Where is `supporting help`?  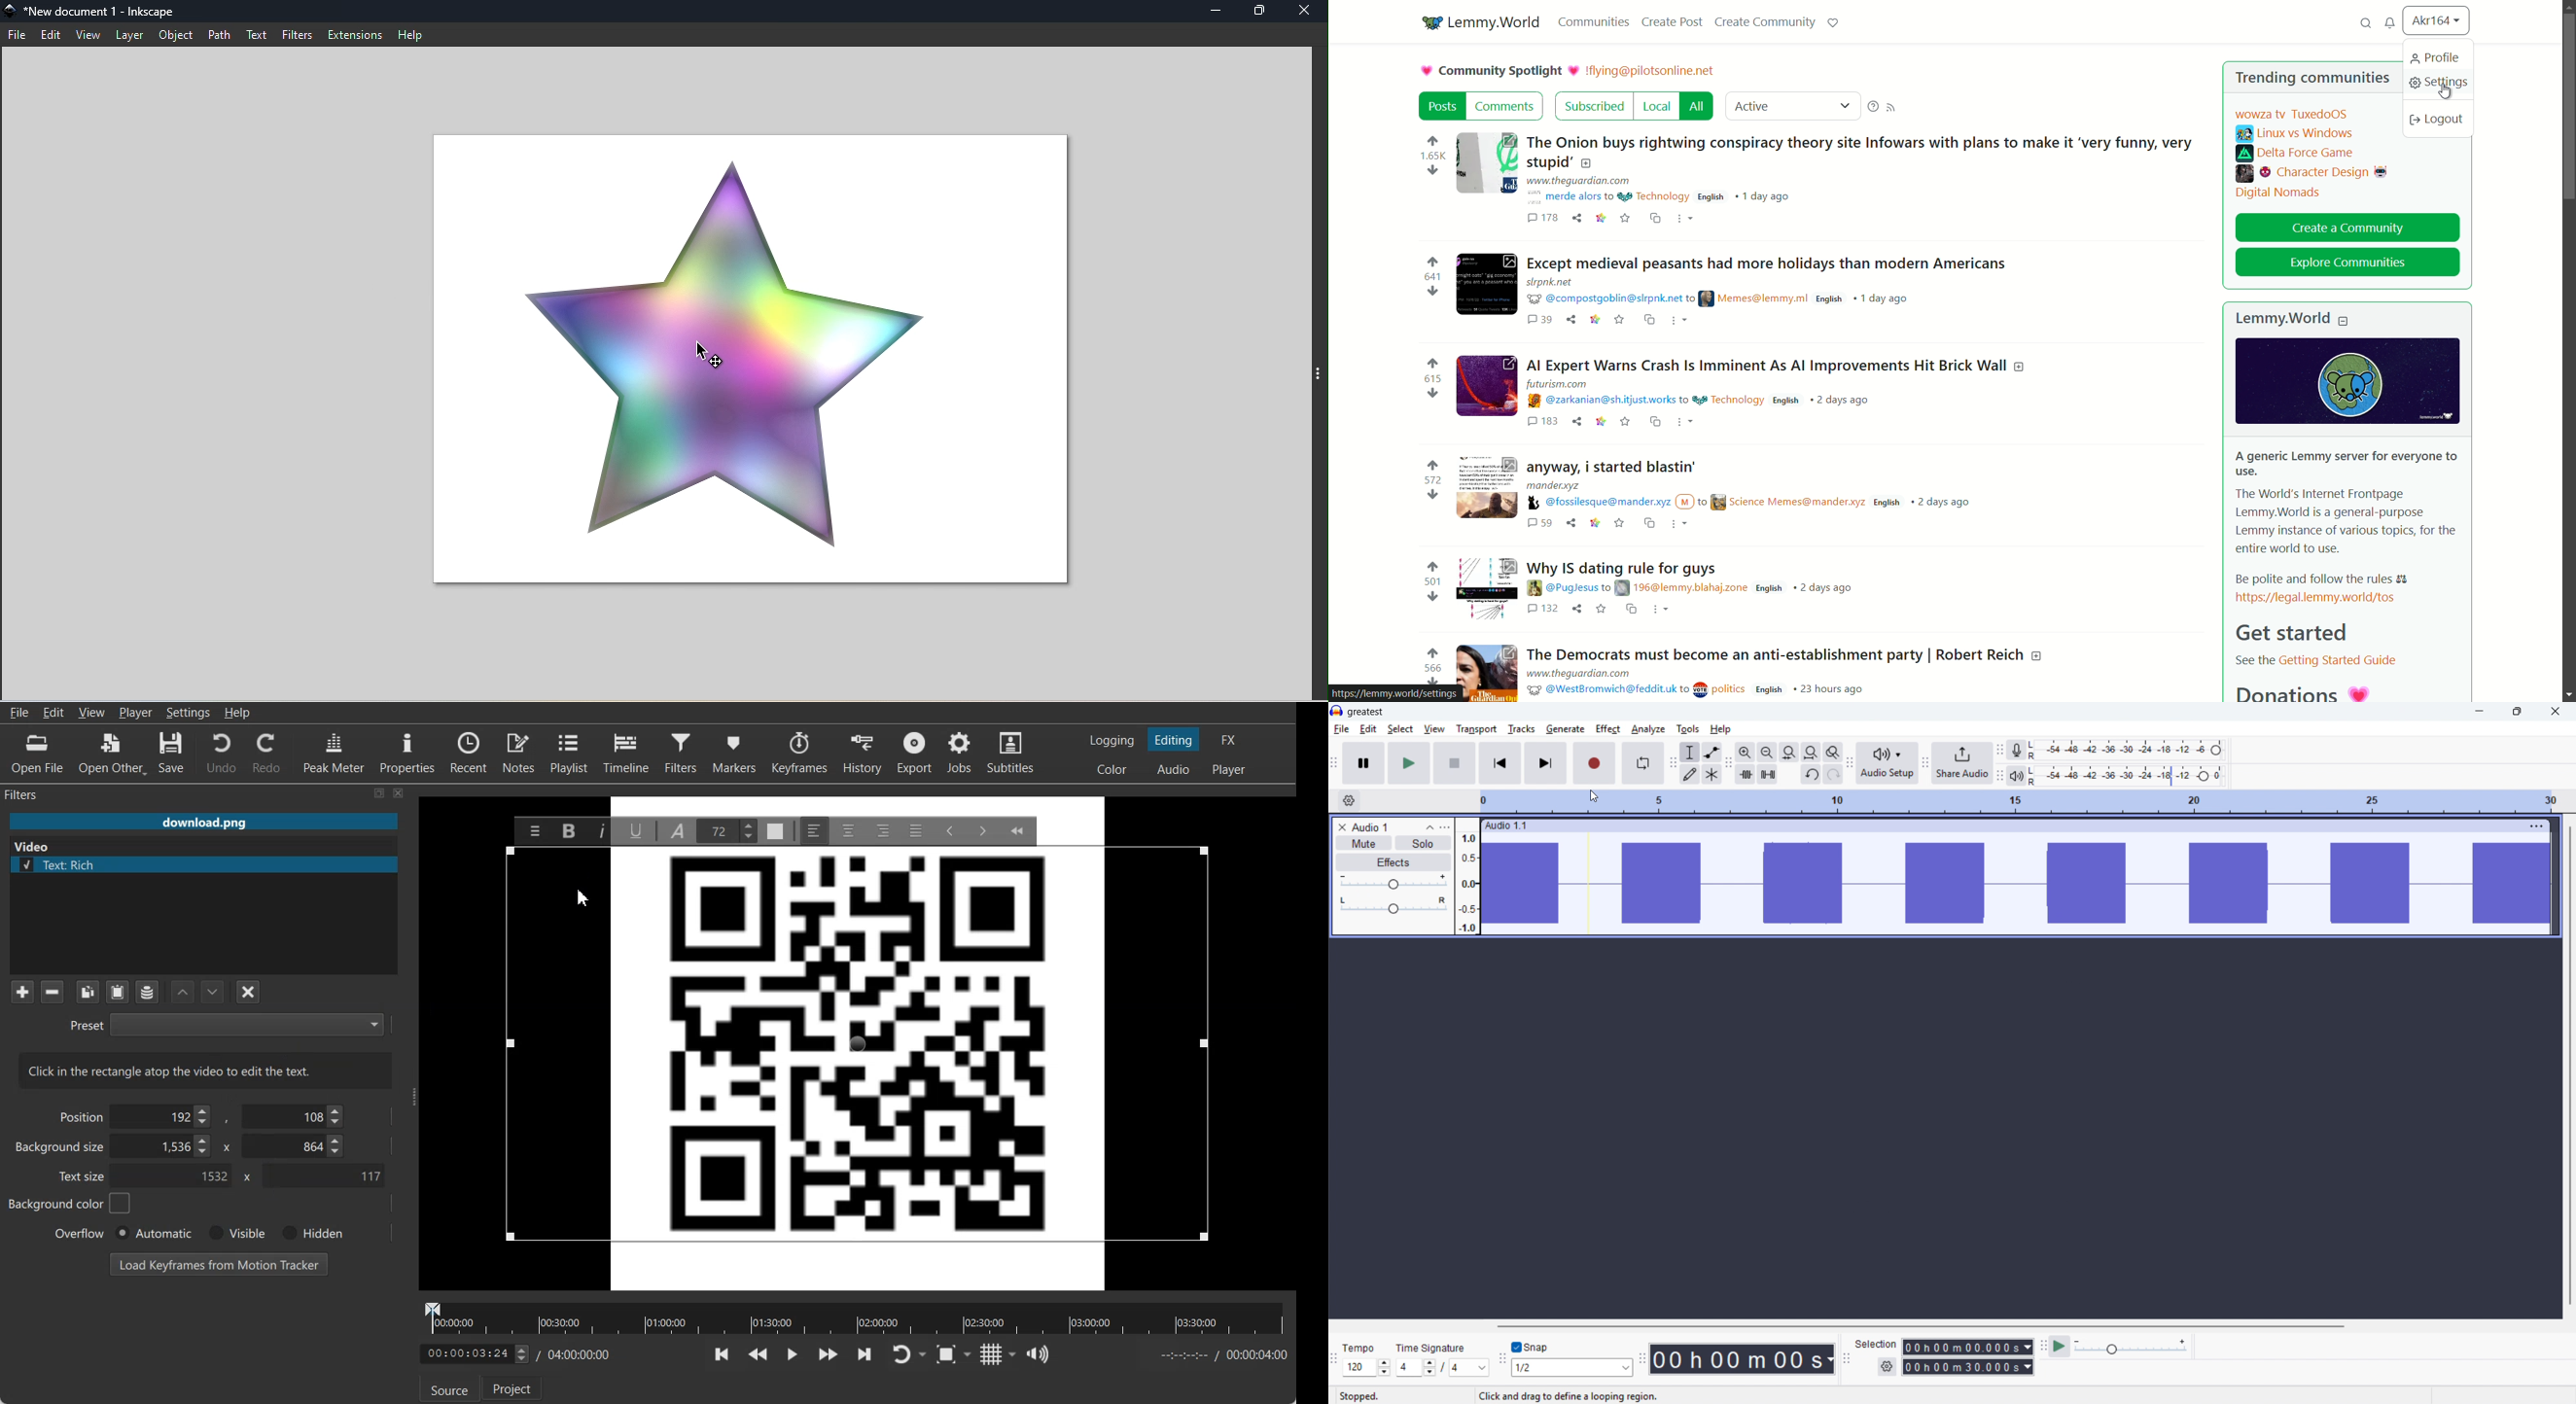 supporting help is located at coordinates (1873, 107).